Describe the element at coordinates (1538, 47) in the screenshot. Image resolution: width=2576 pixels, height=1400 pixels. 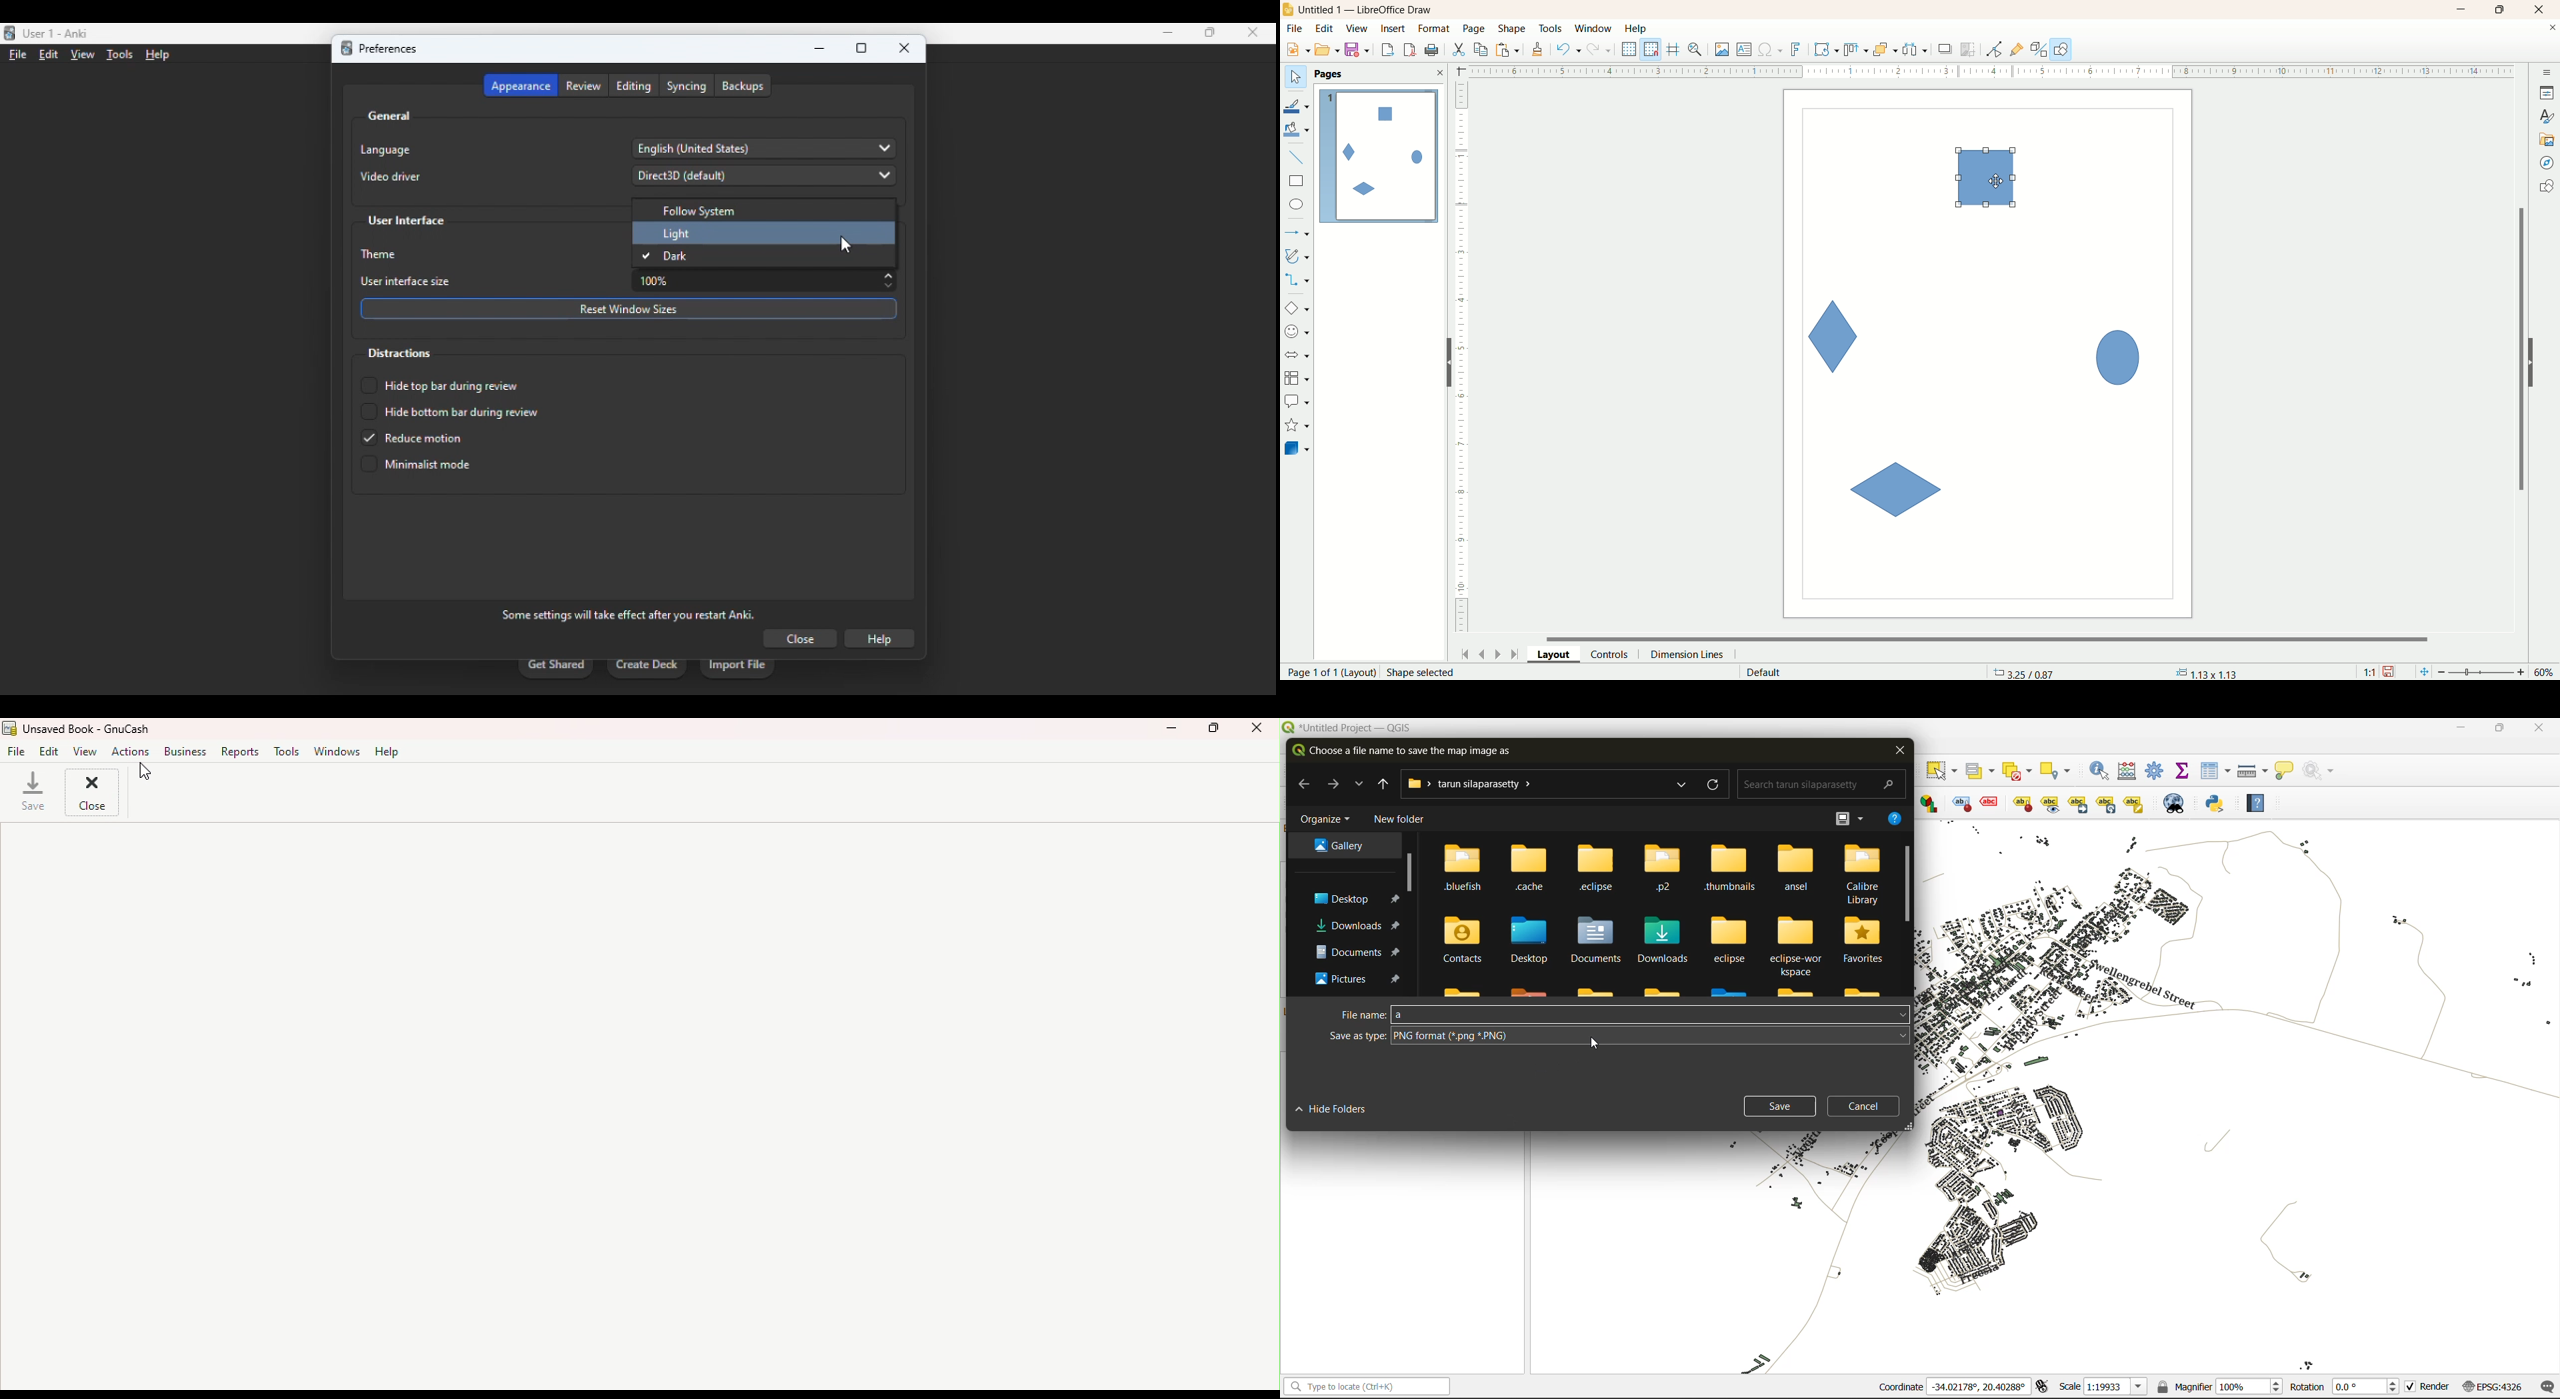
I see `clone formatting` at that location.